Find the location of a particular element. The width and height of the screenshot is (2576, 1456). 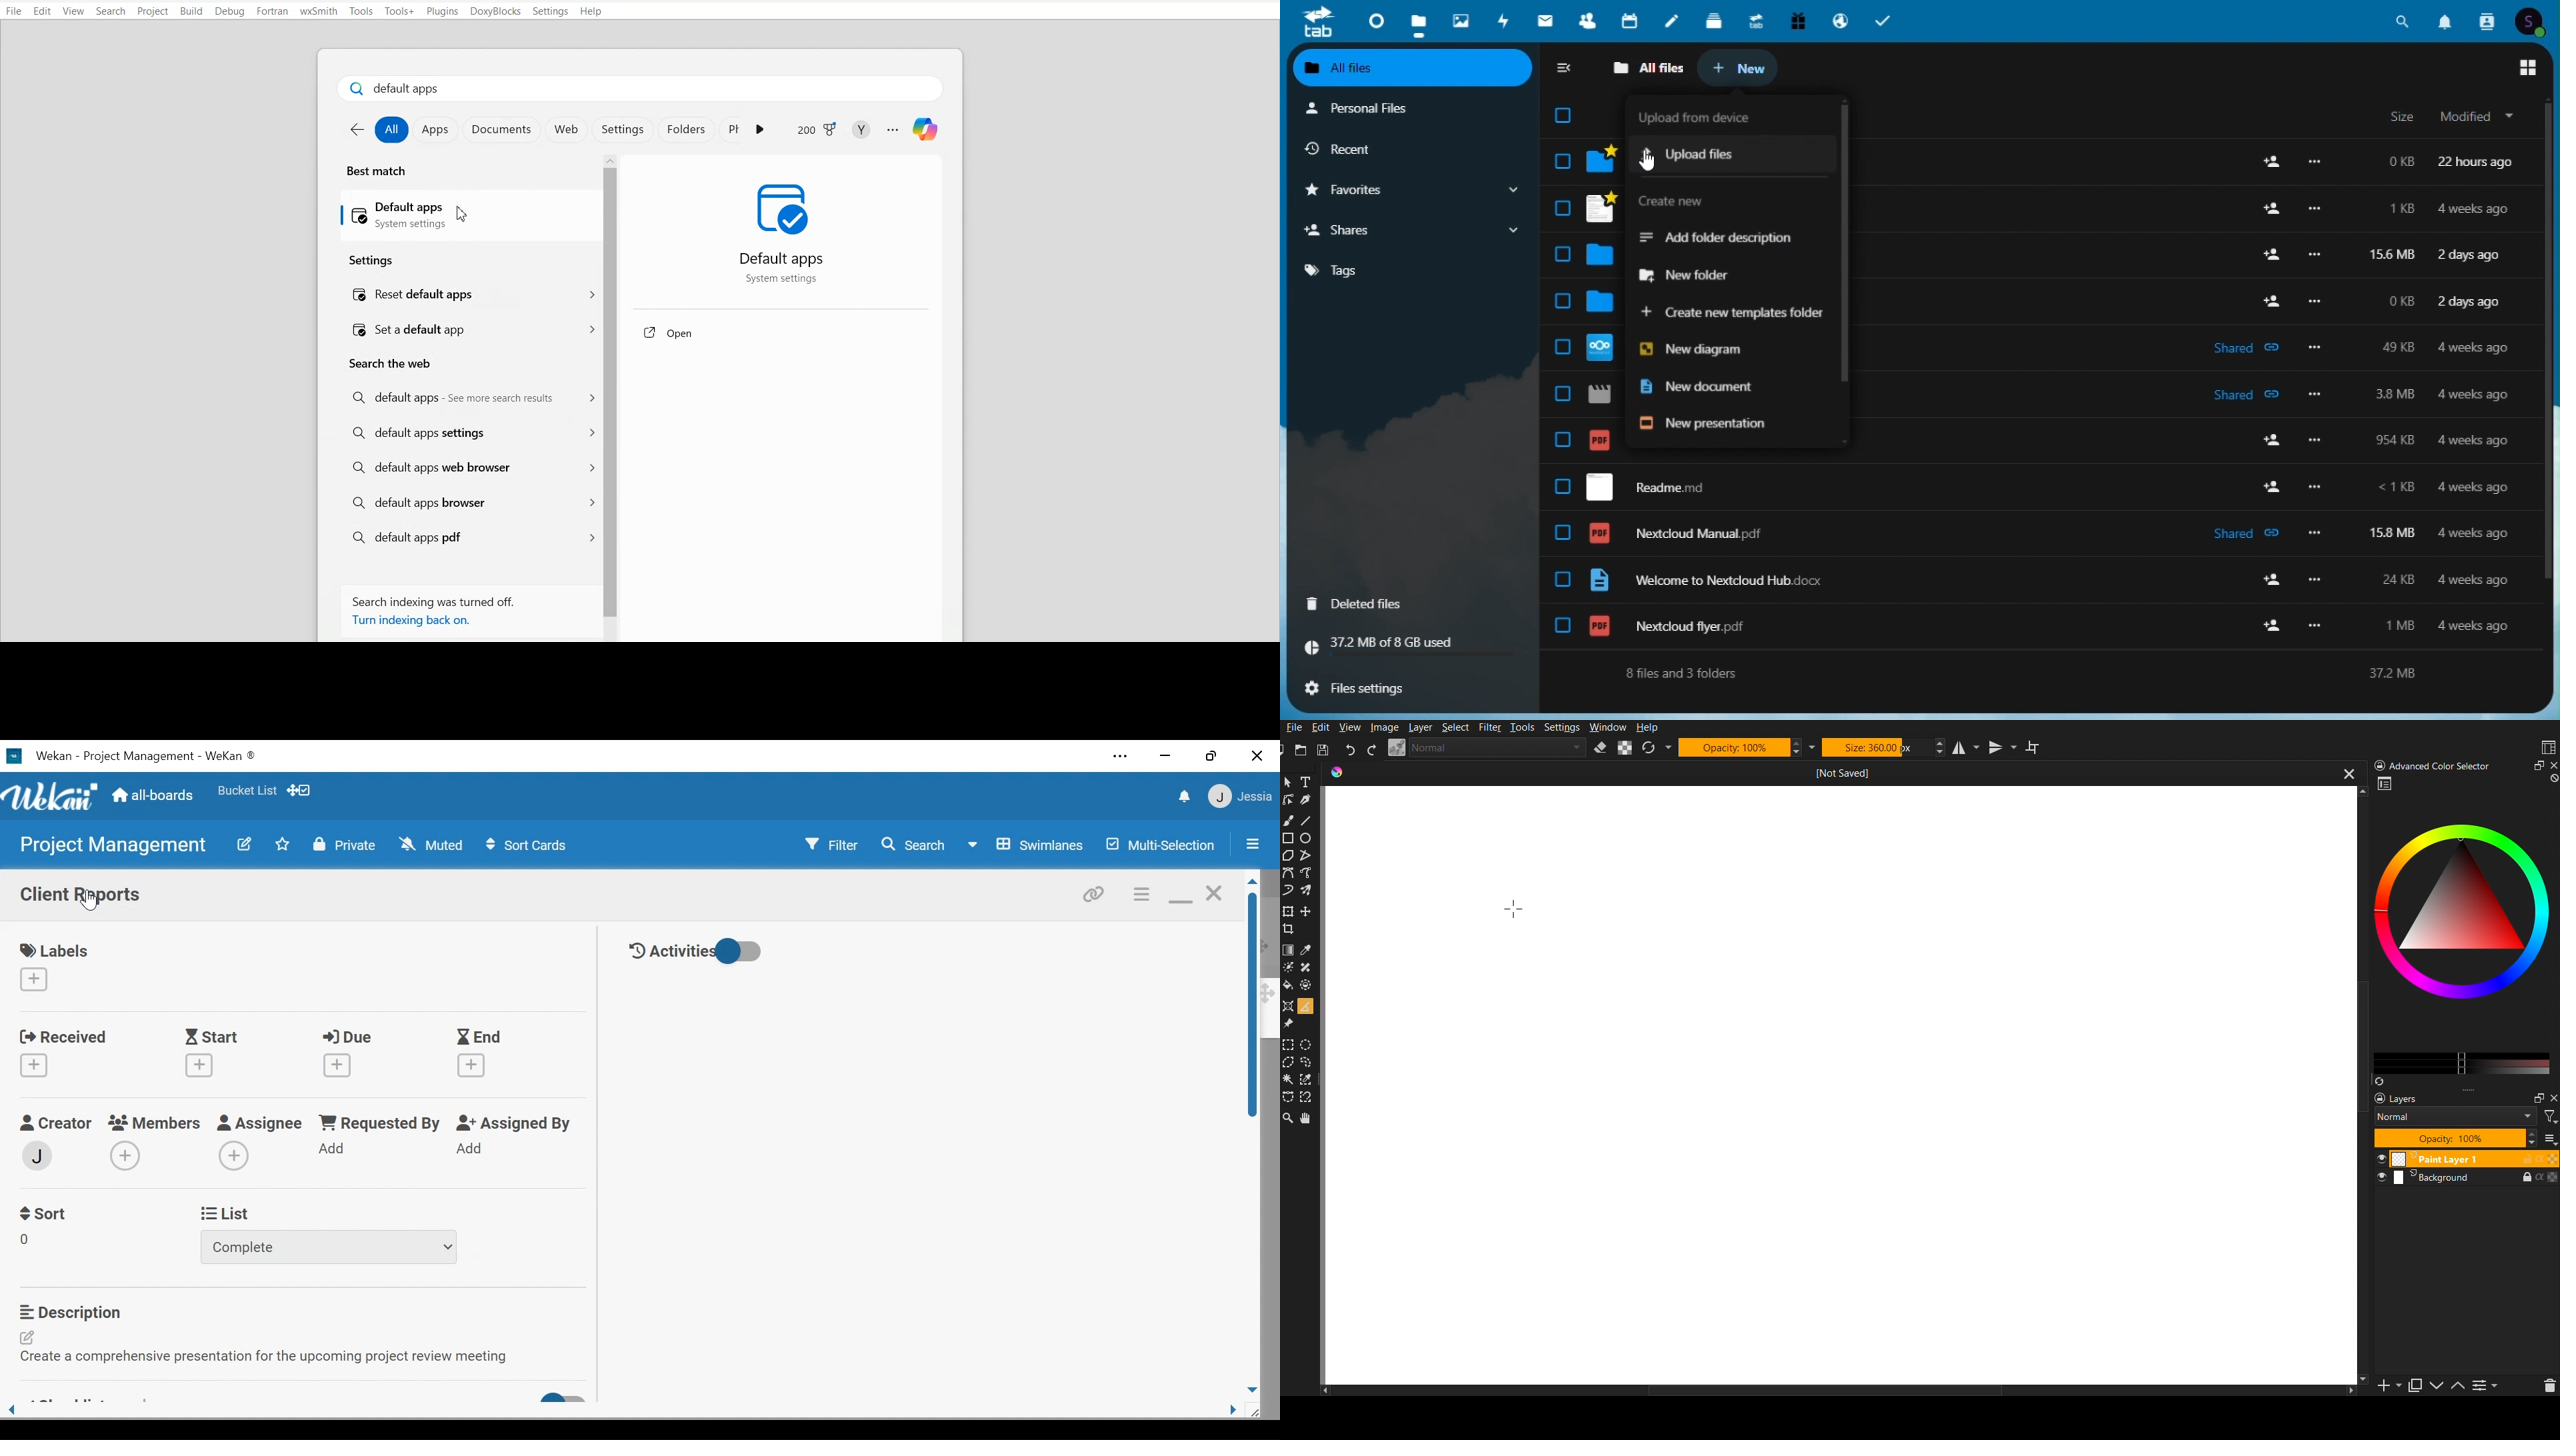

1 mb is located at coordinates (2398, 627).